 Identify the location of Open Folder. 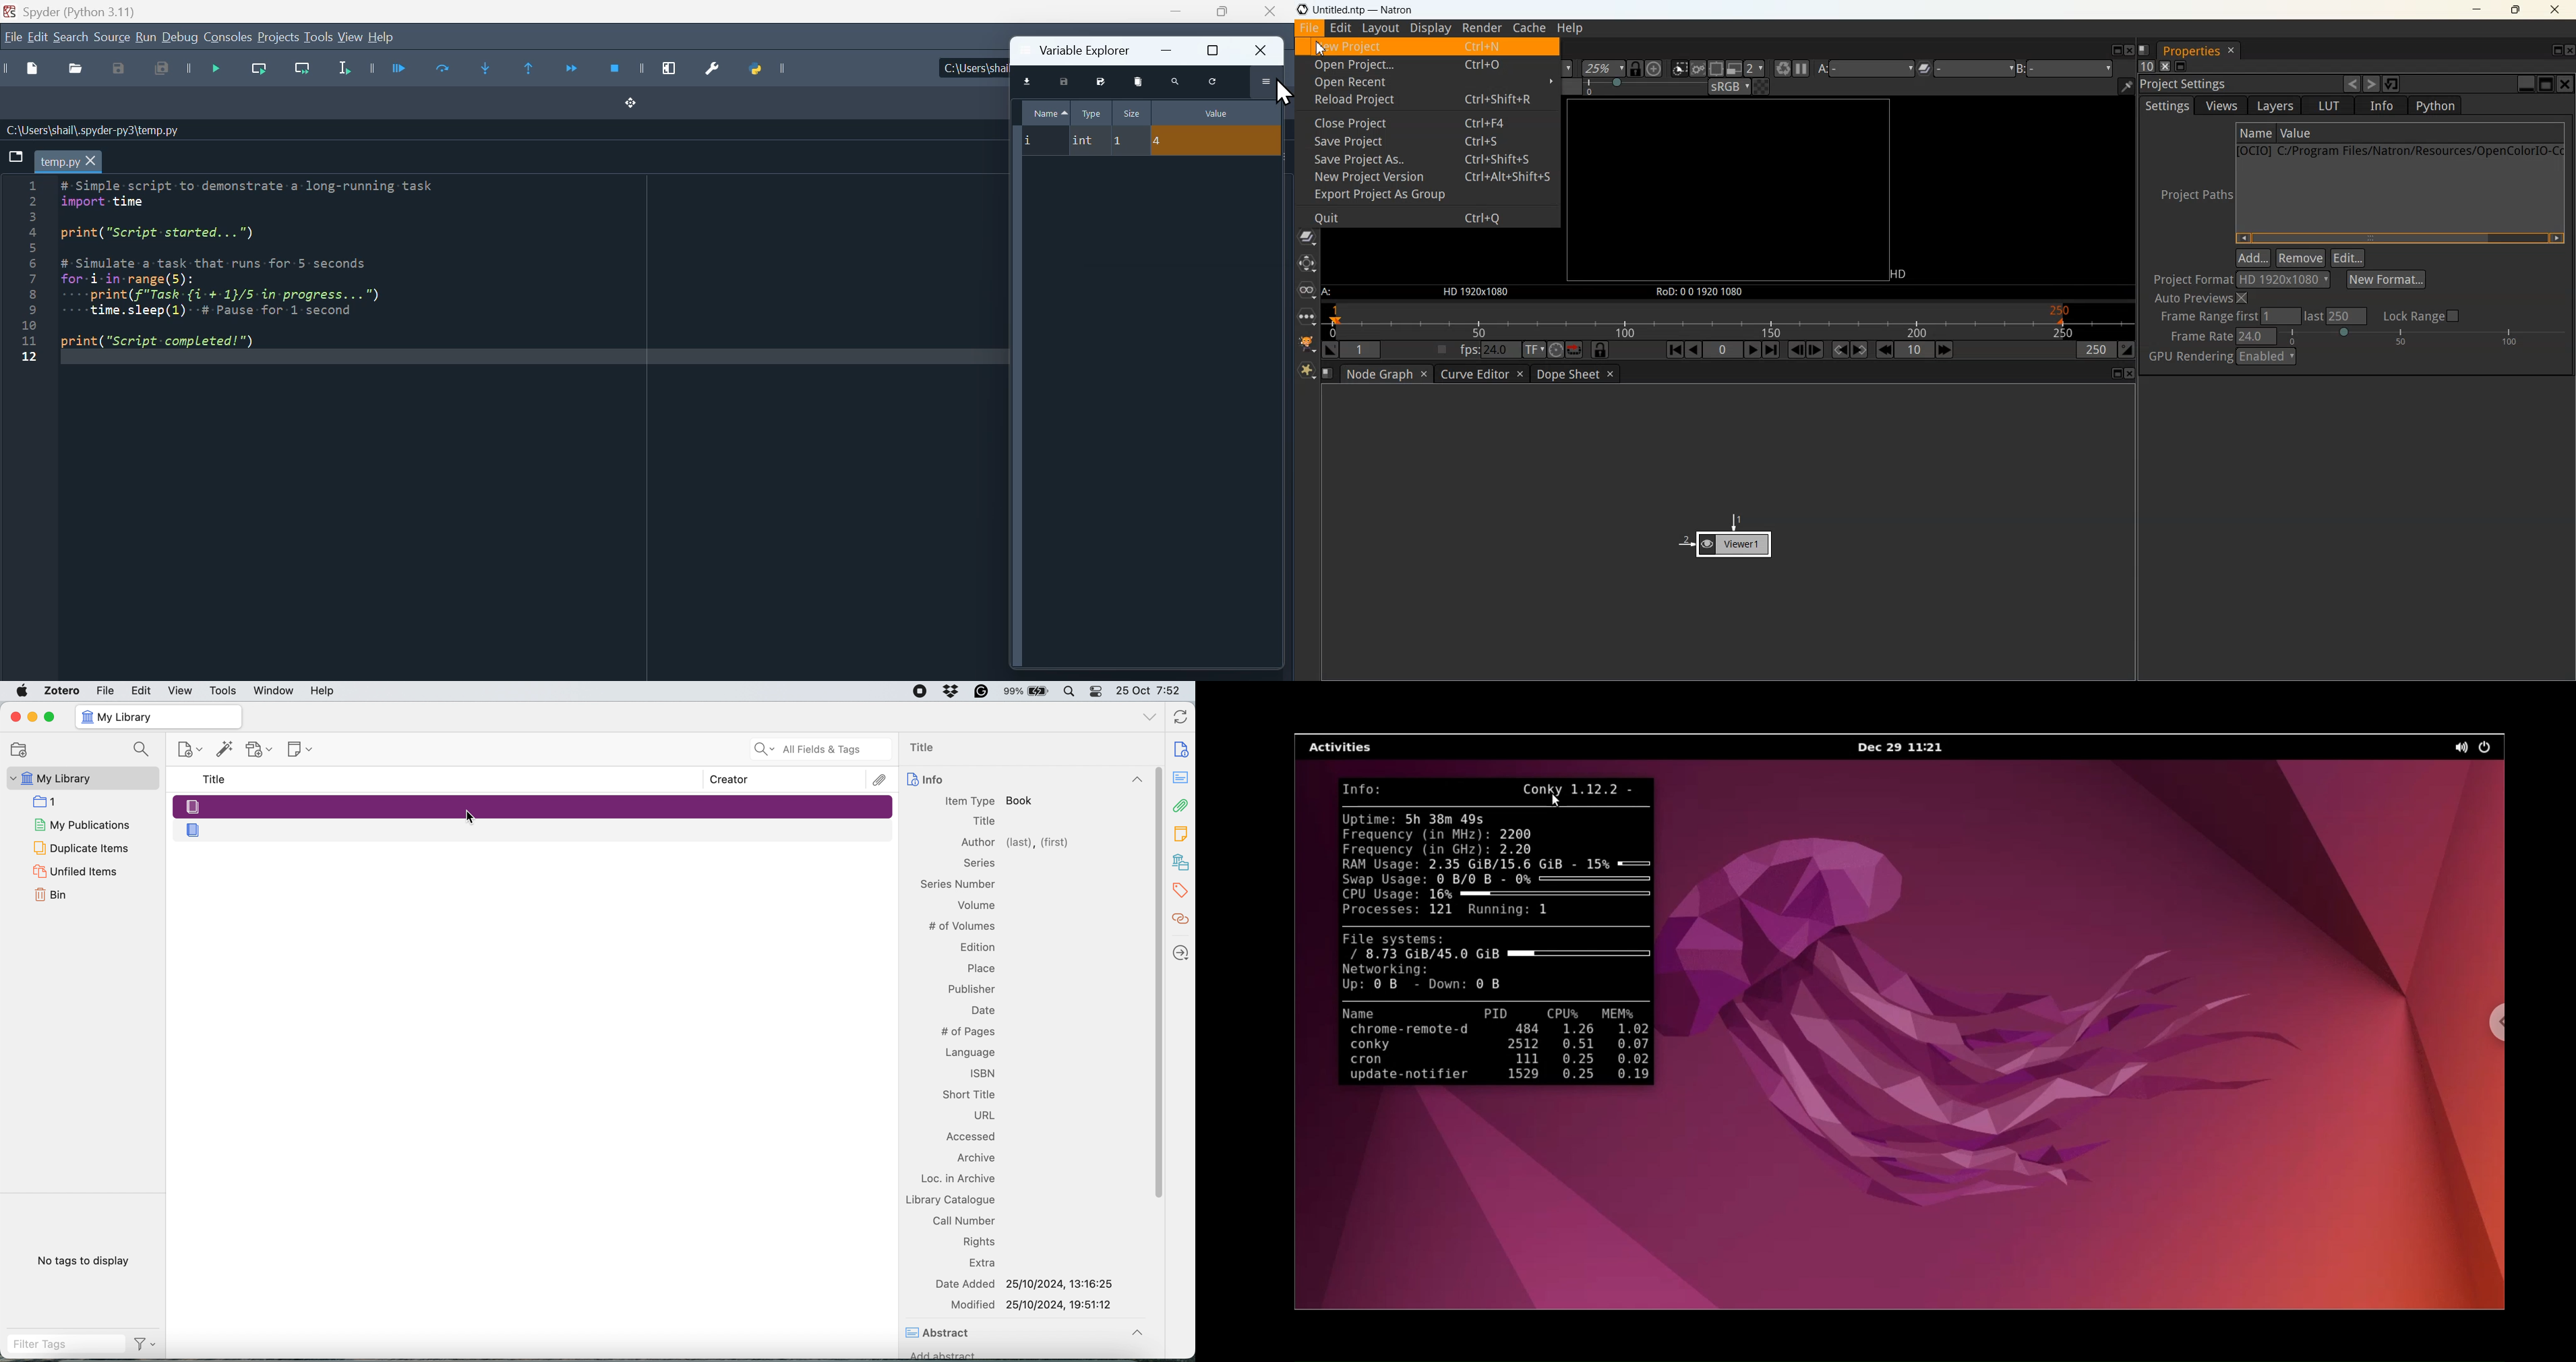
(17, 749).